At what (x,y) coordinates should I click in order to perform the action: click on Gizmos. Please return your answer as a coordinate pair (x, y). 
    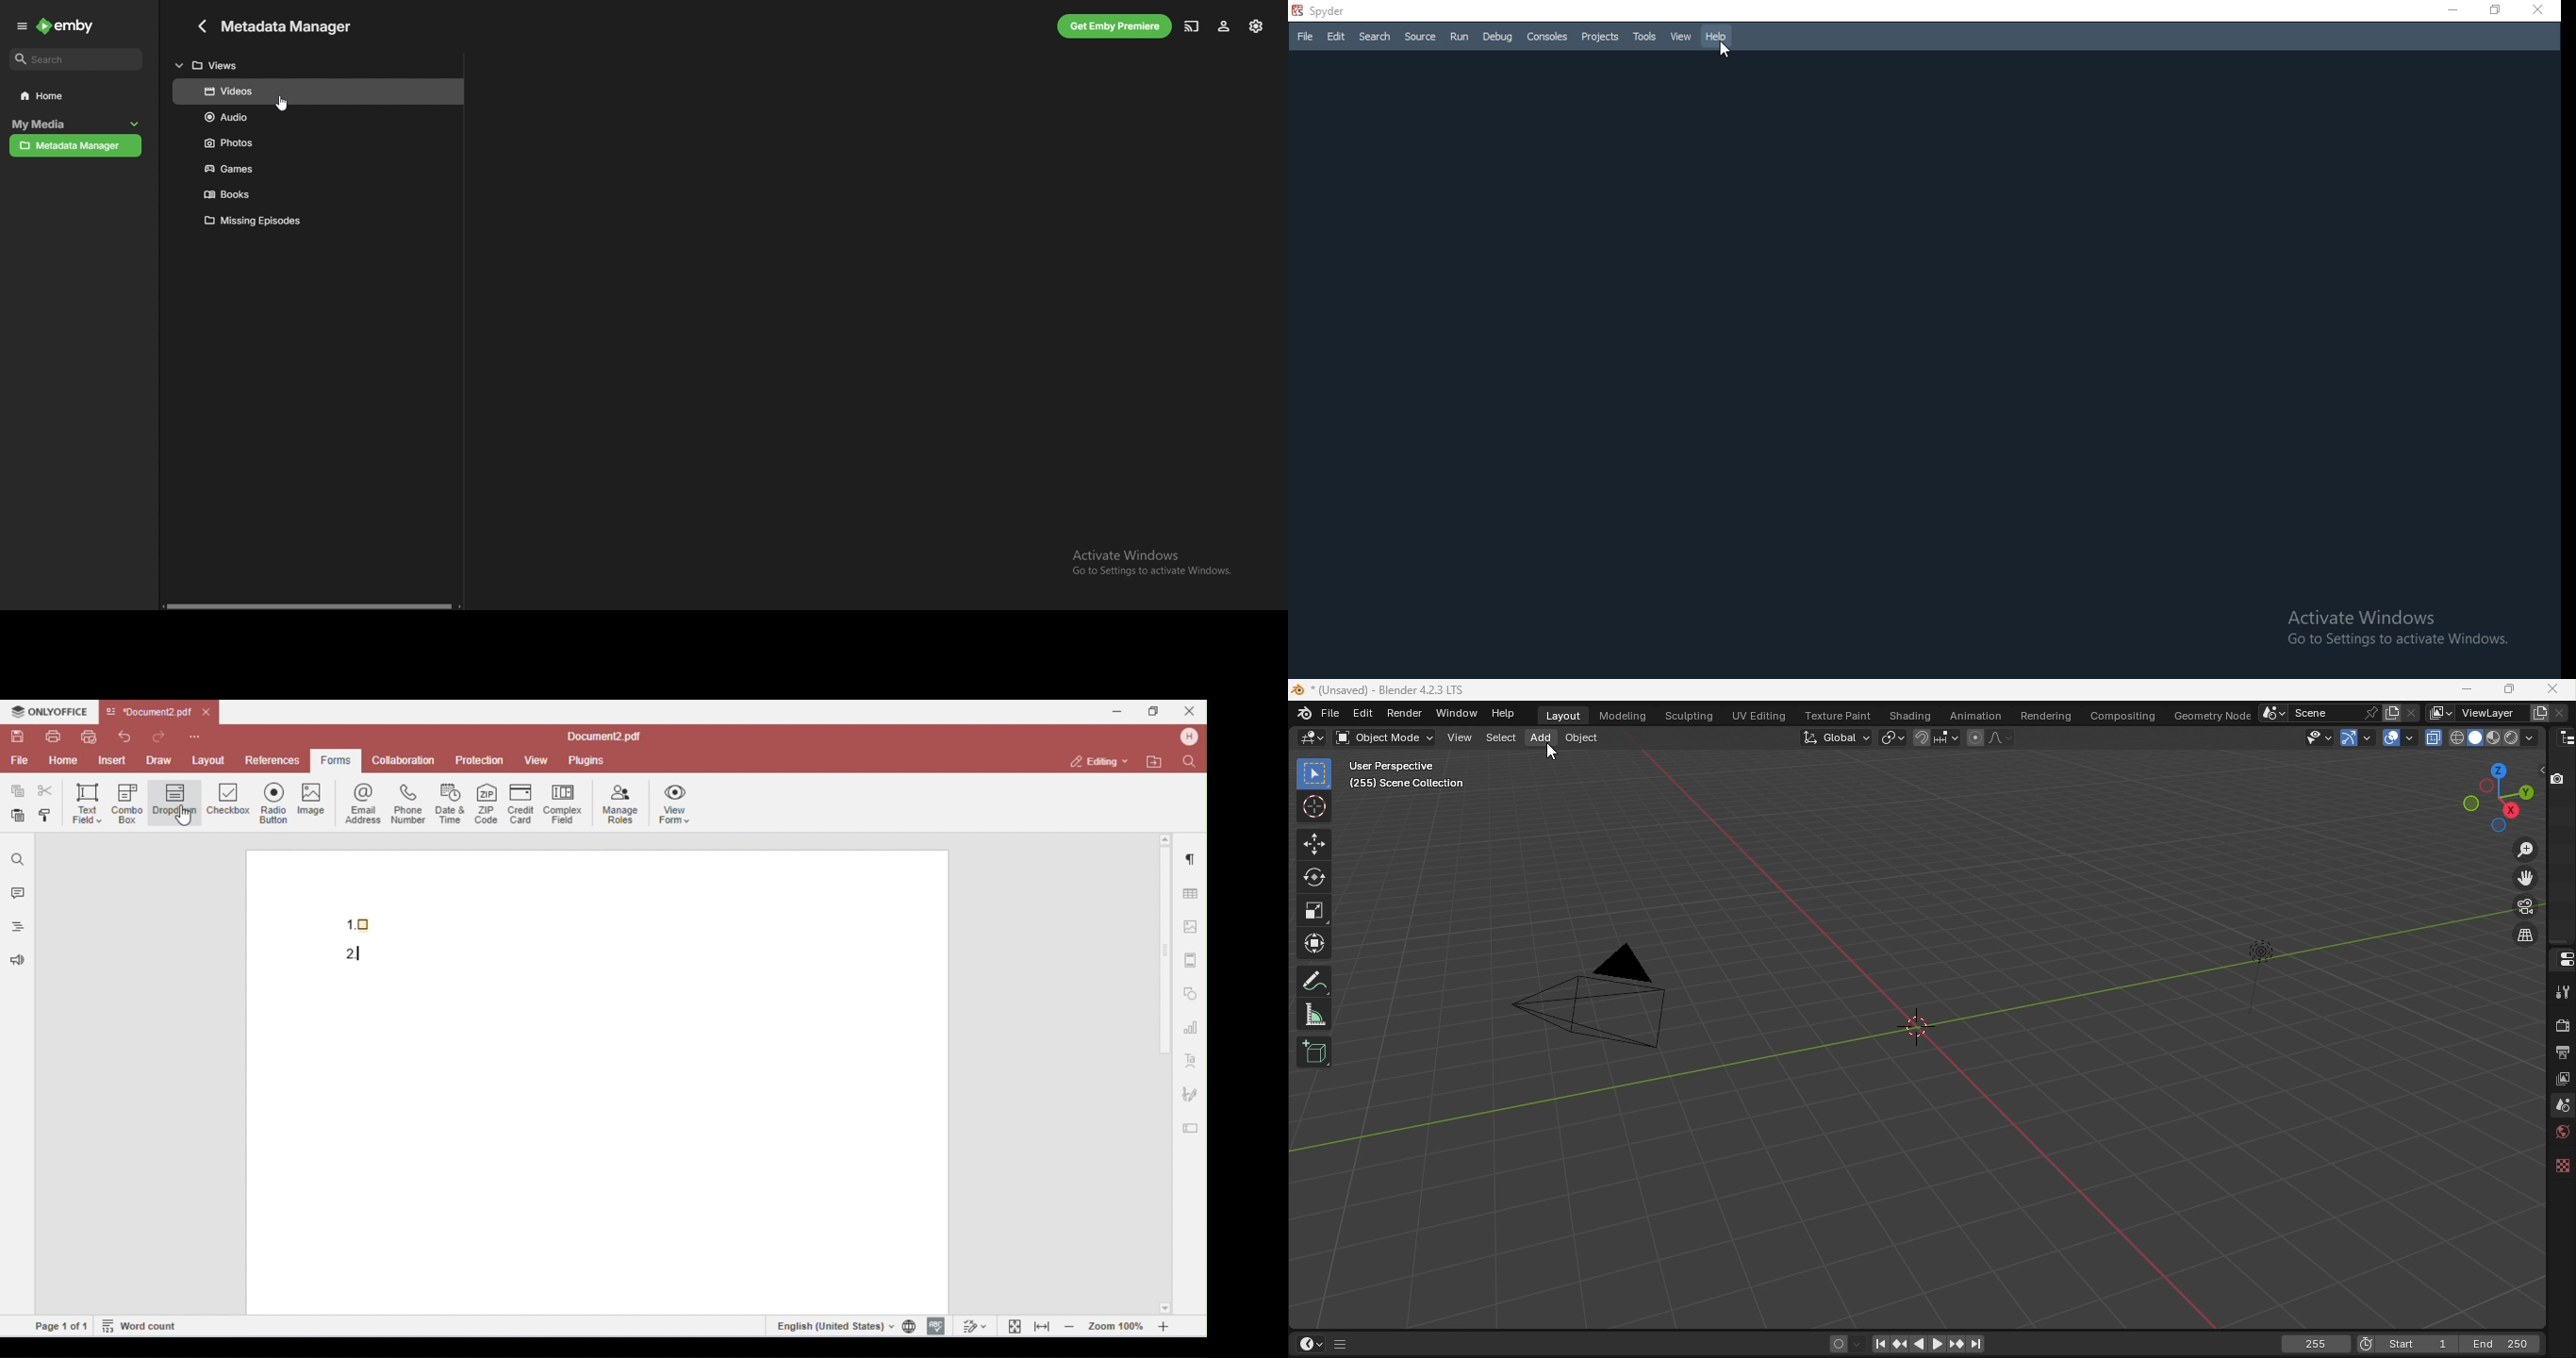
    Looking at the image, I should click on (2369, 736).